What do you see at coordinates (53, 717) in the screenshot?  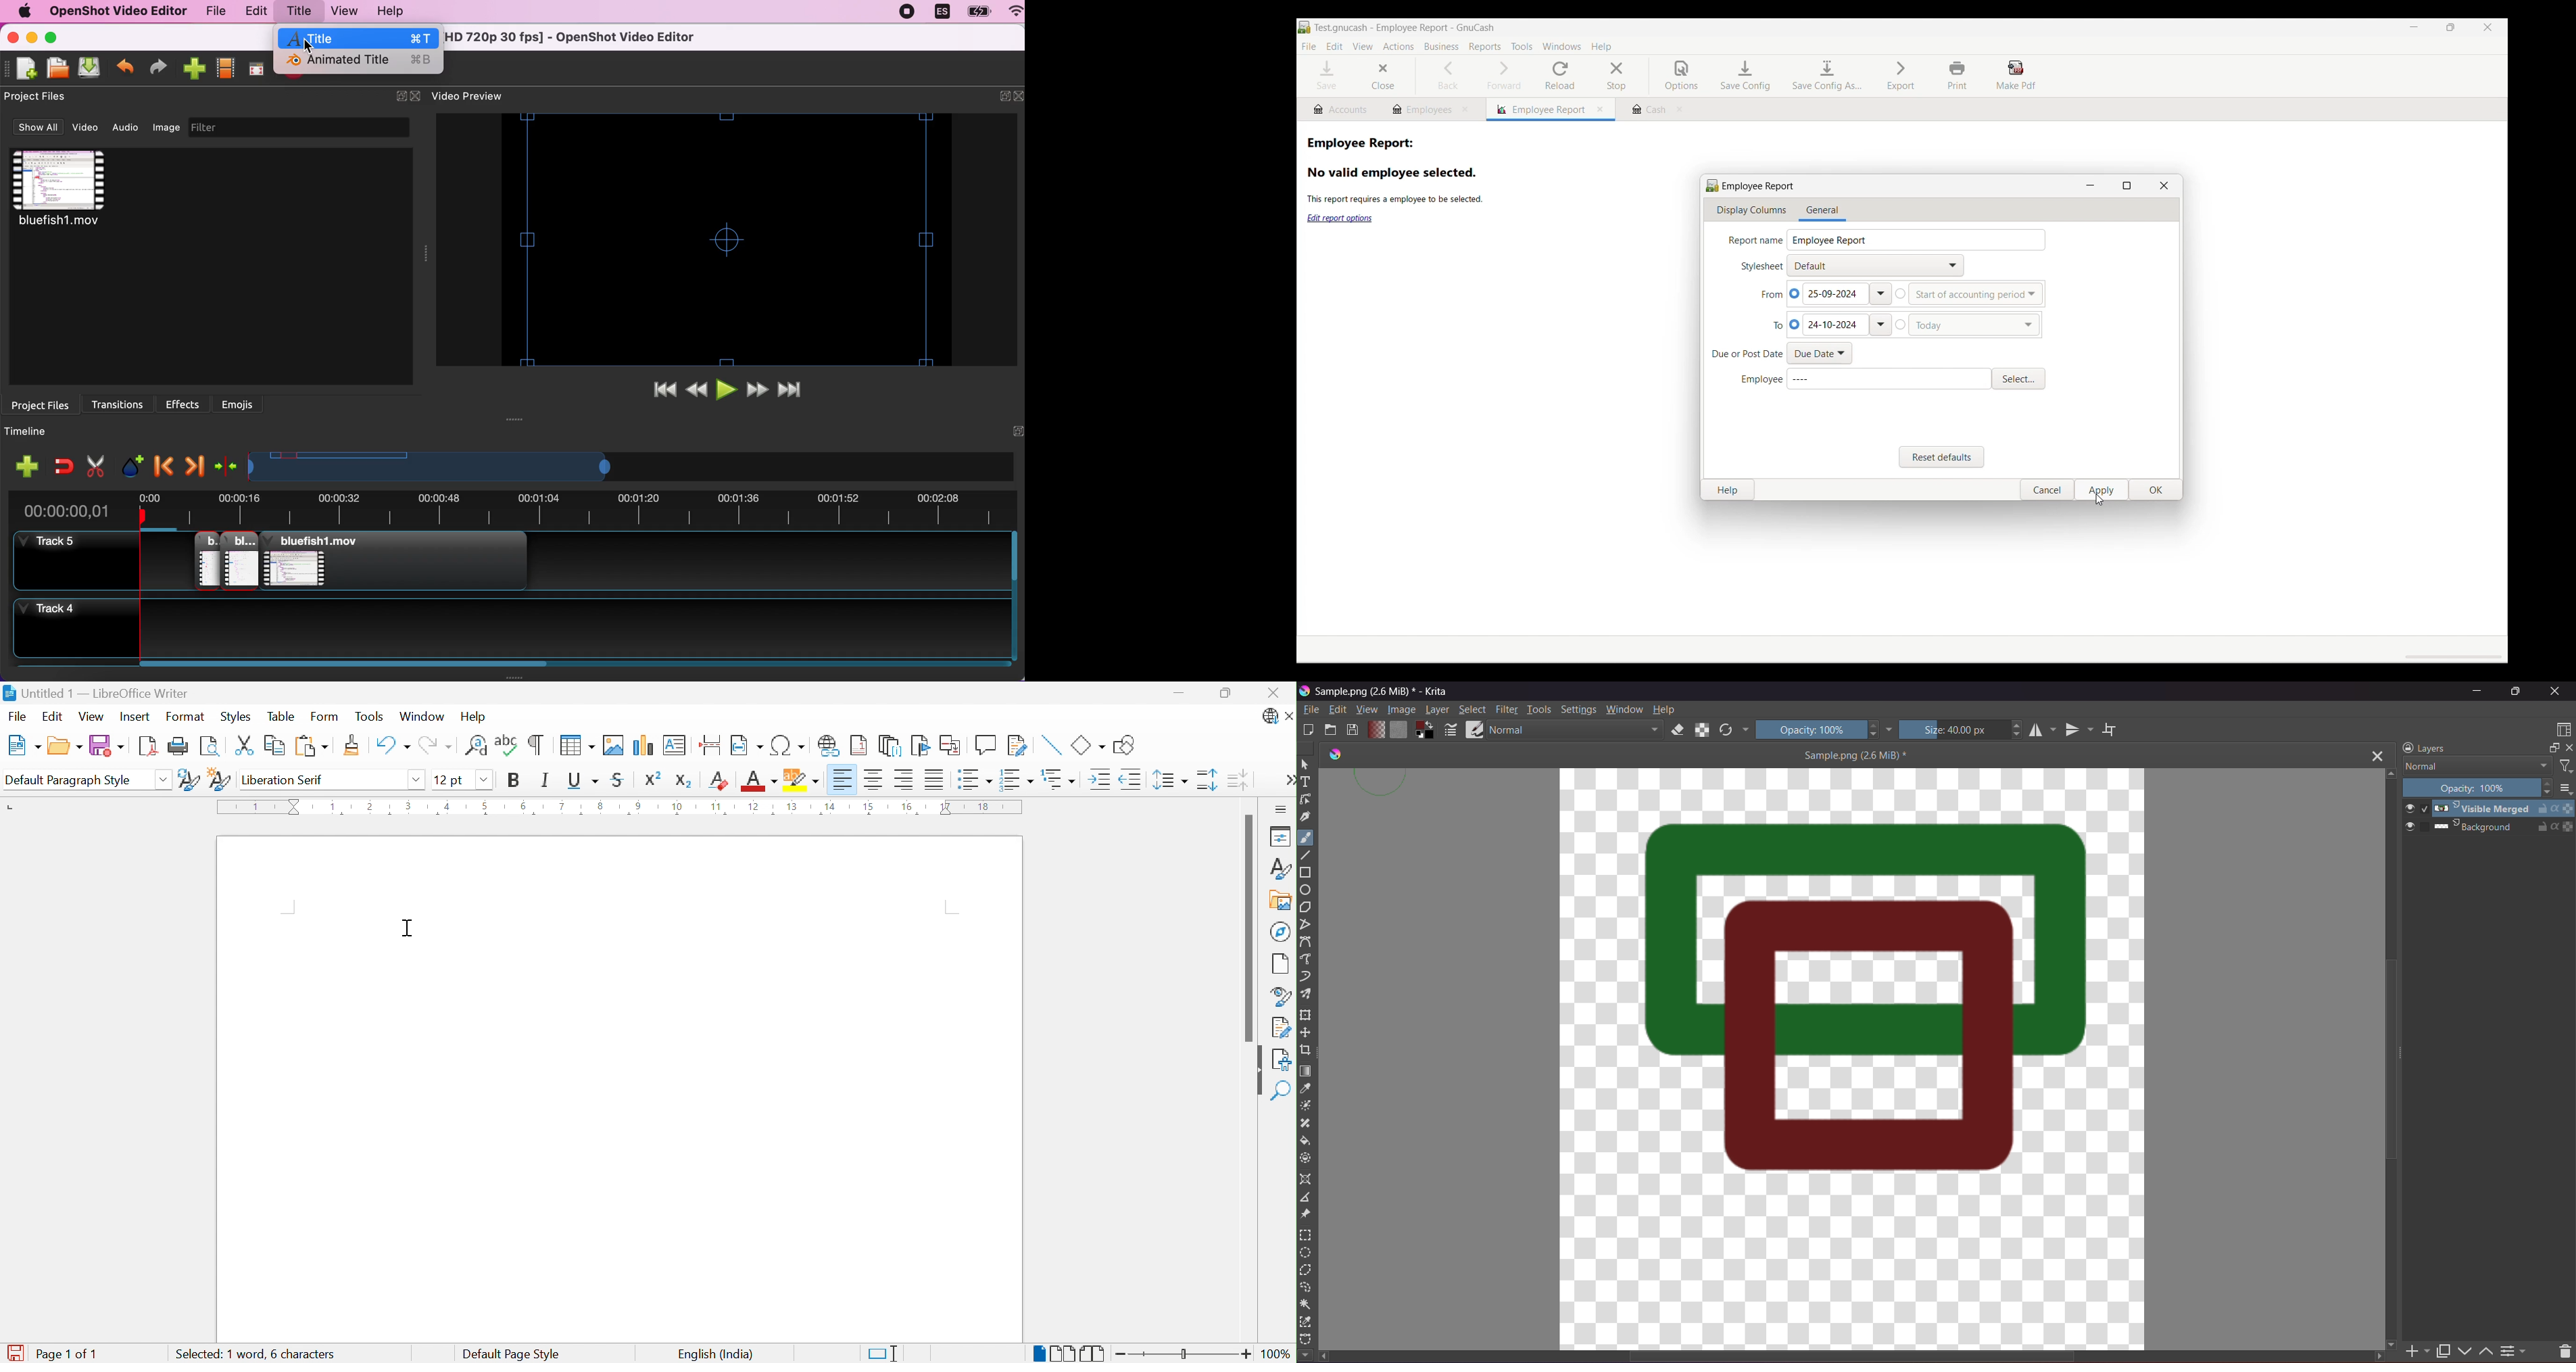 I see `Edit` at bounding box center [53, 717].